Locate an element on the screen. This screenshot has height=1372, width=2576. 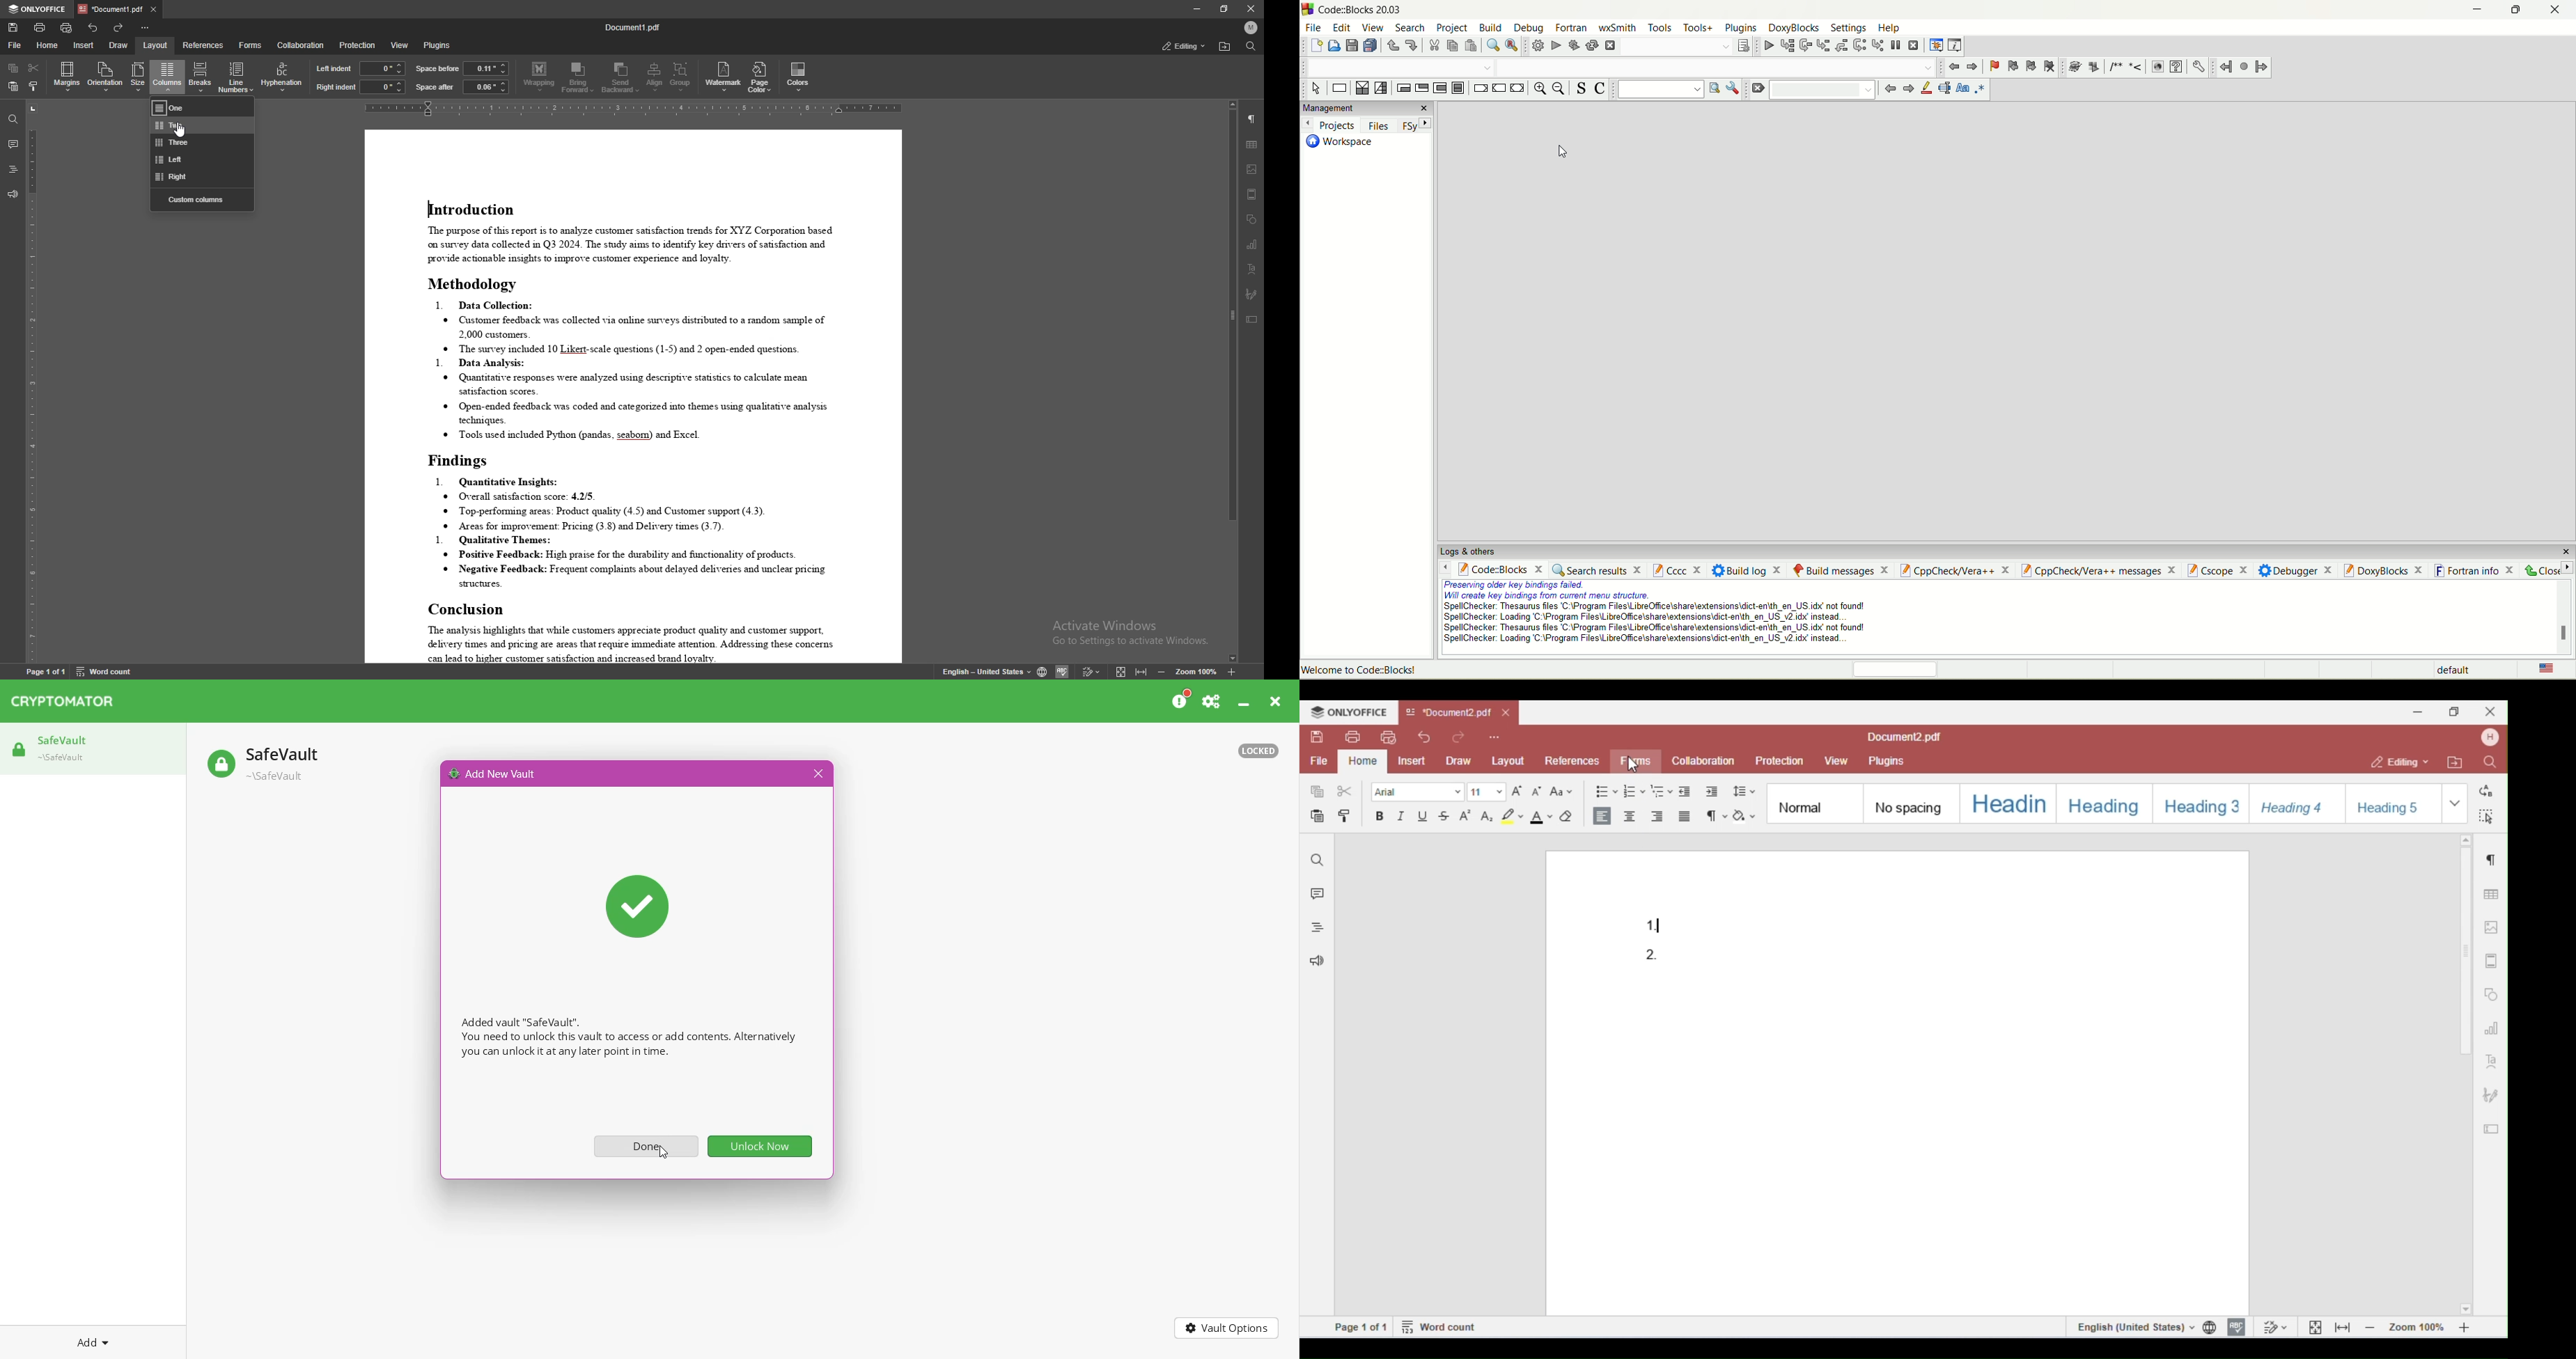
save is located at coordinates (13, 28).